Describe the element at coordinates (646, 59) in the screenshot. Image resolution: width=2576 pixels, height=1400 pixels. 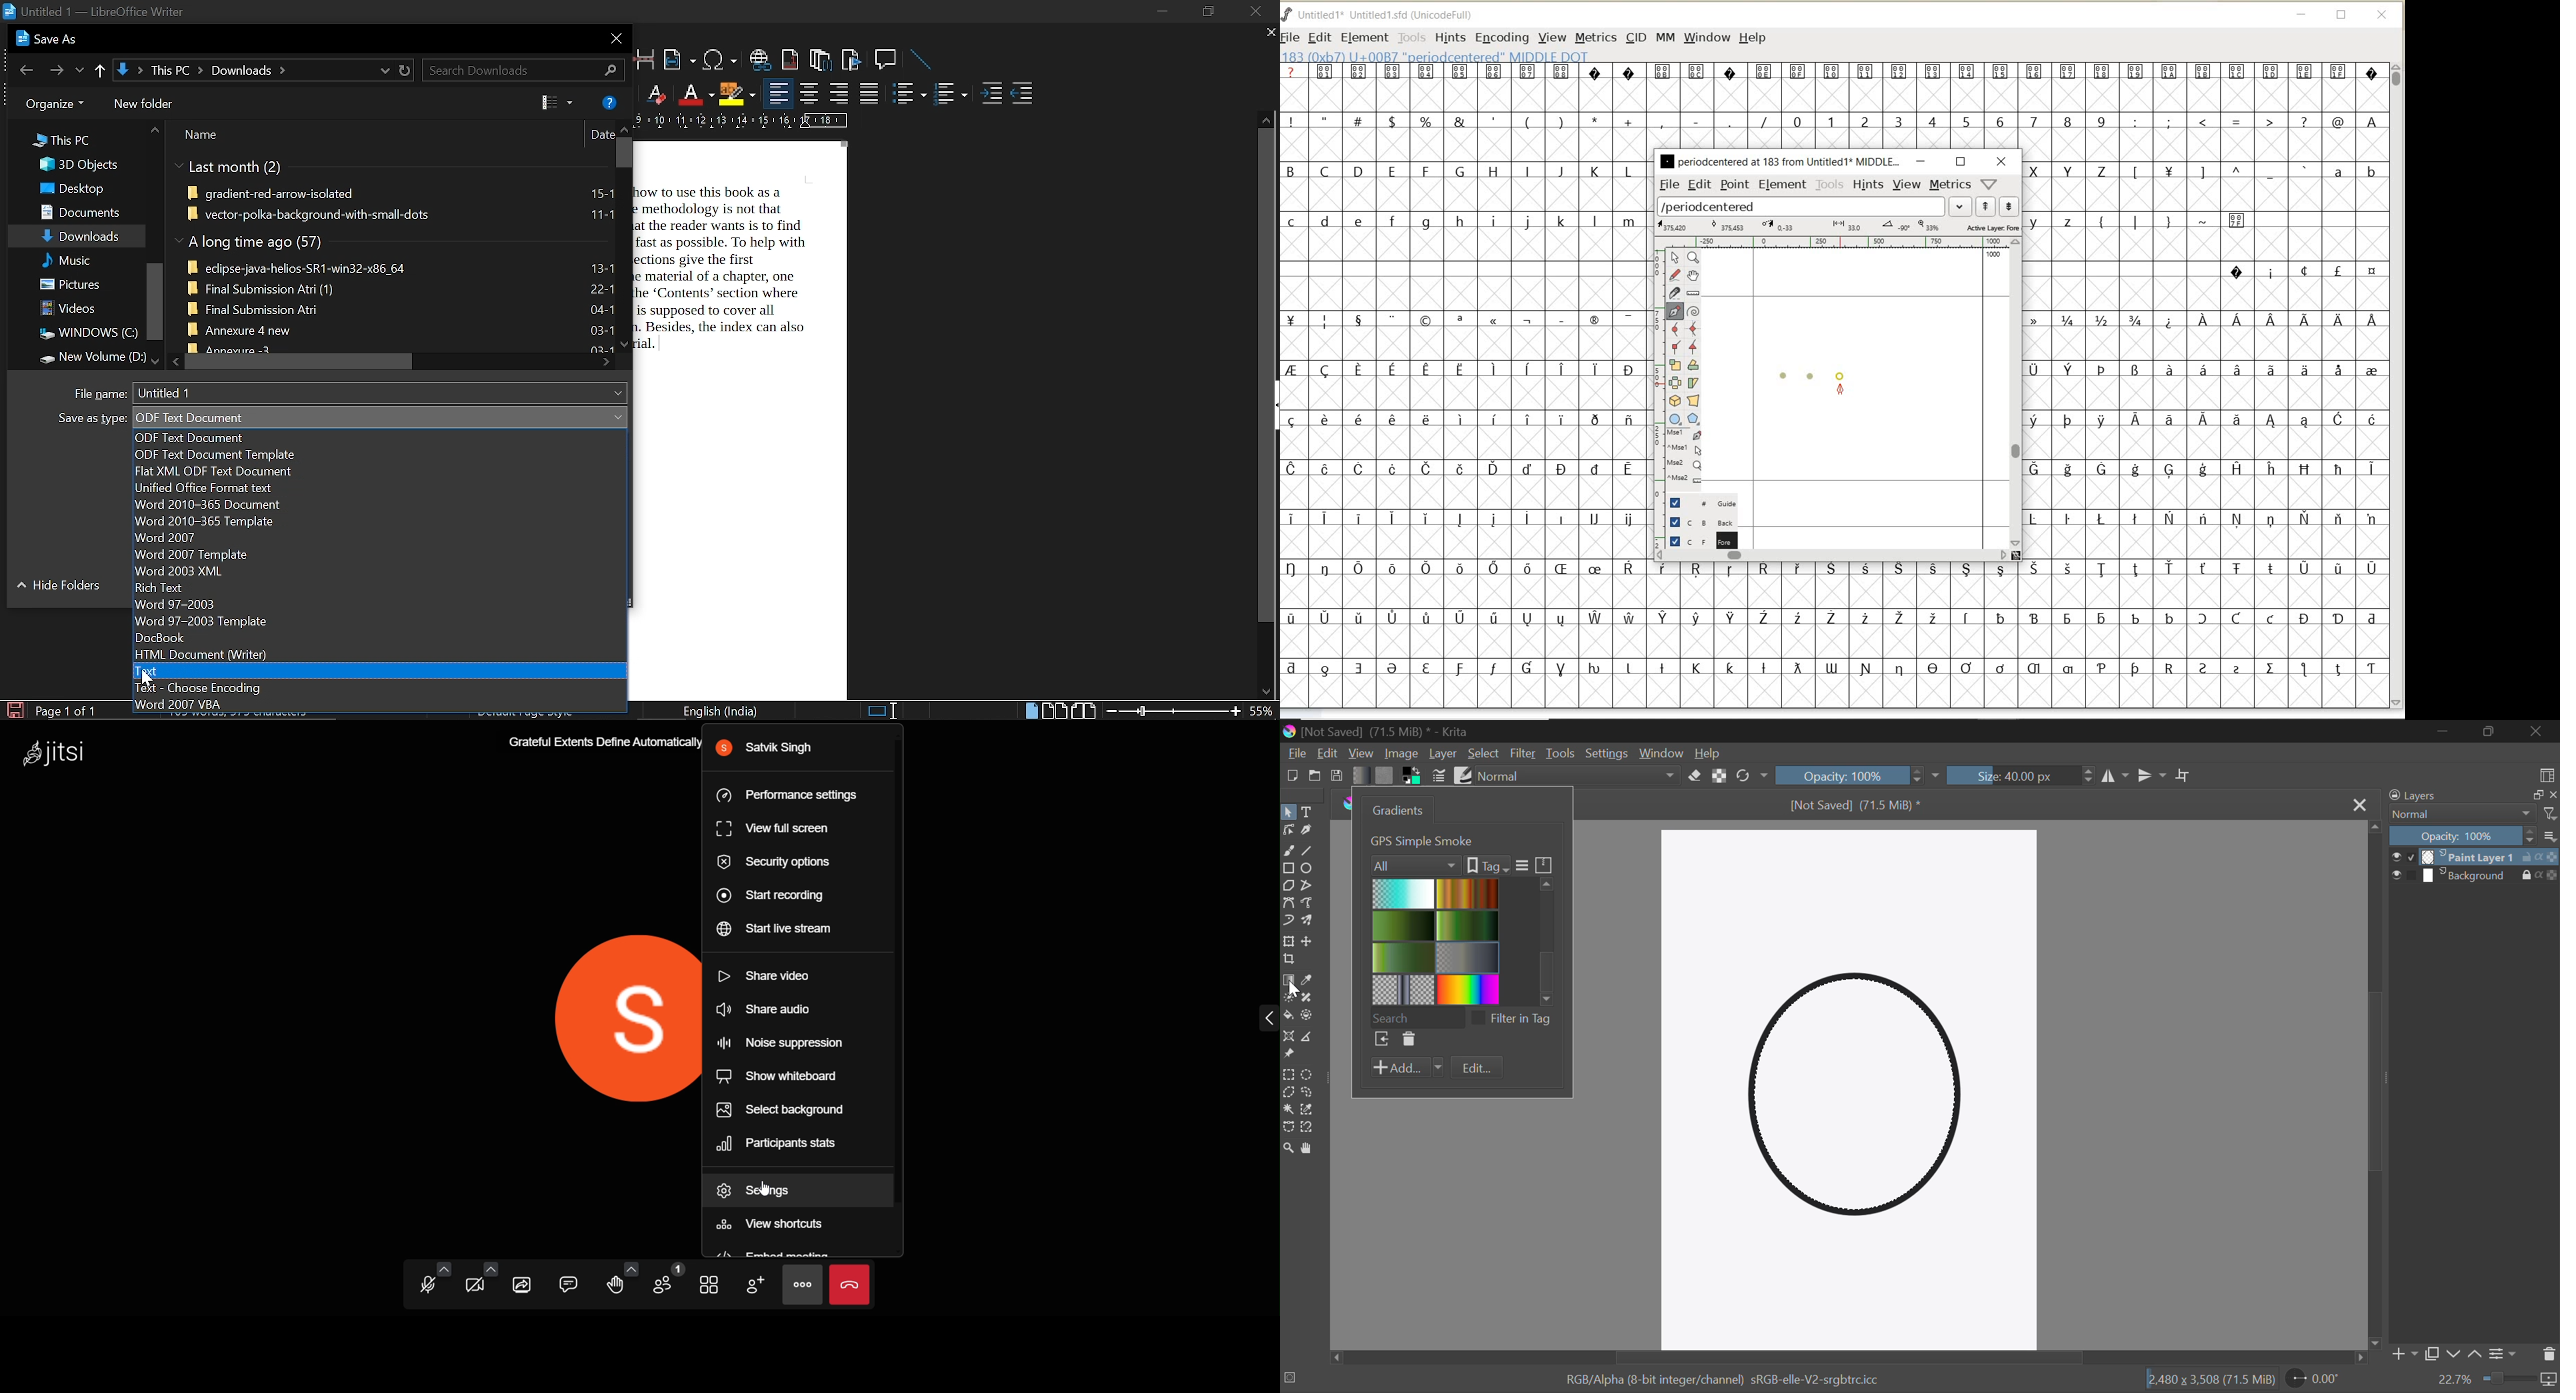
I see `insert page break` at that location.